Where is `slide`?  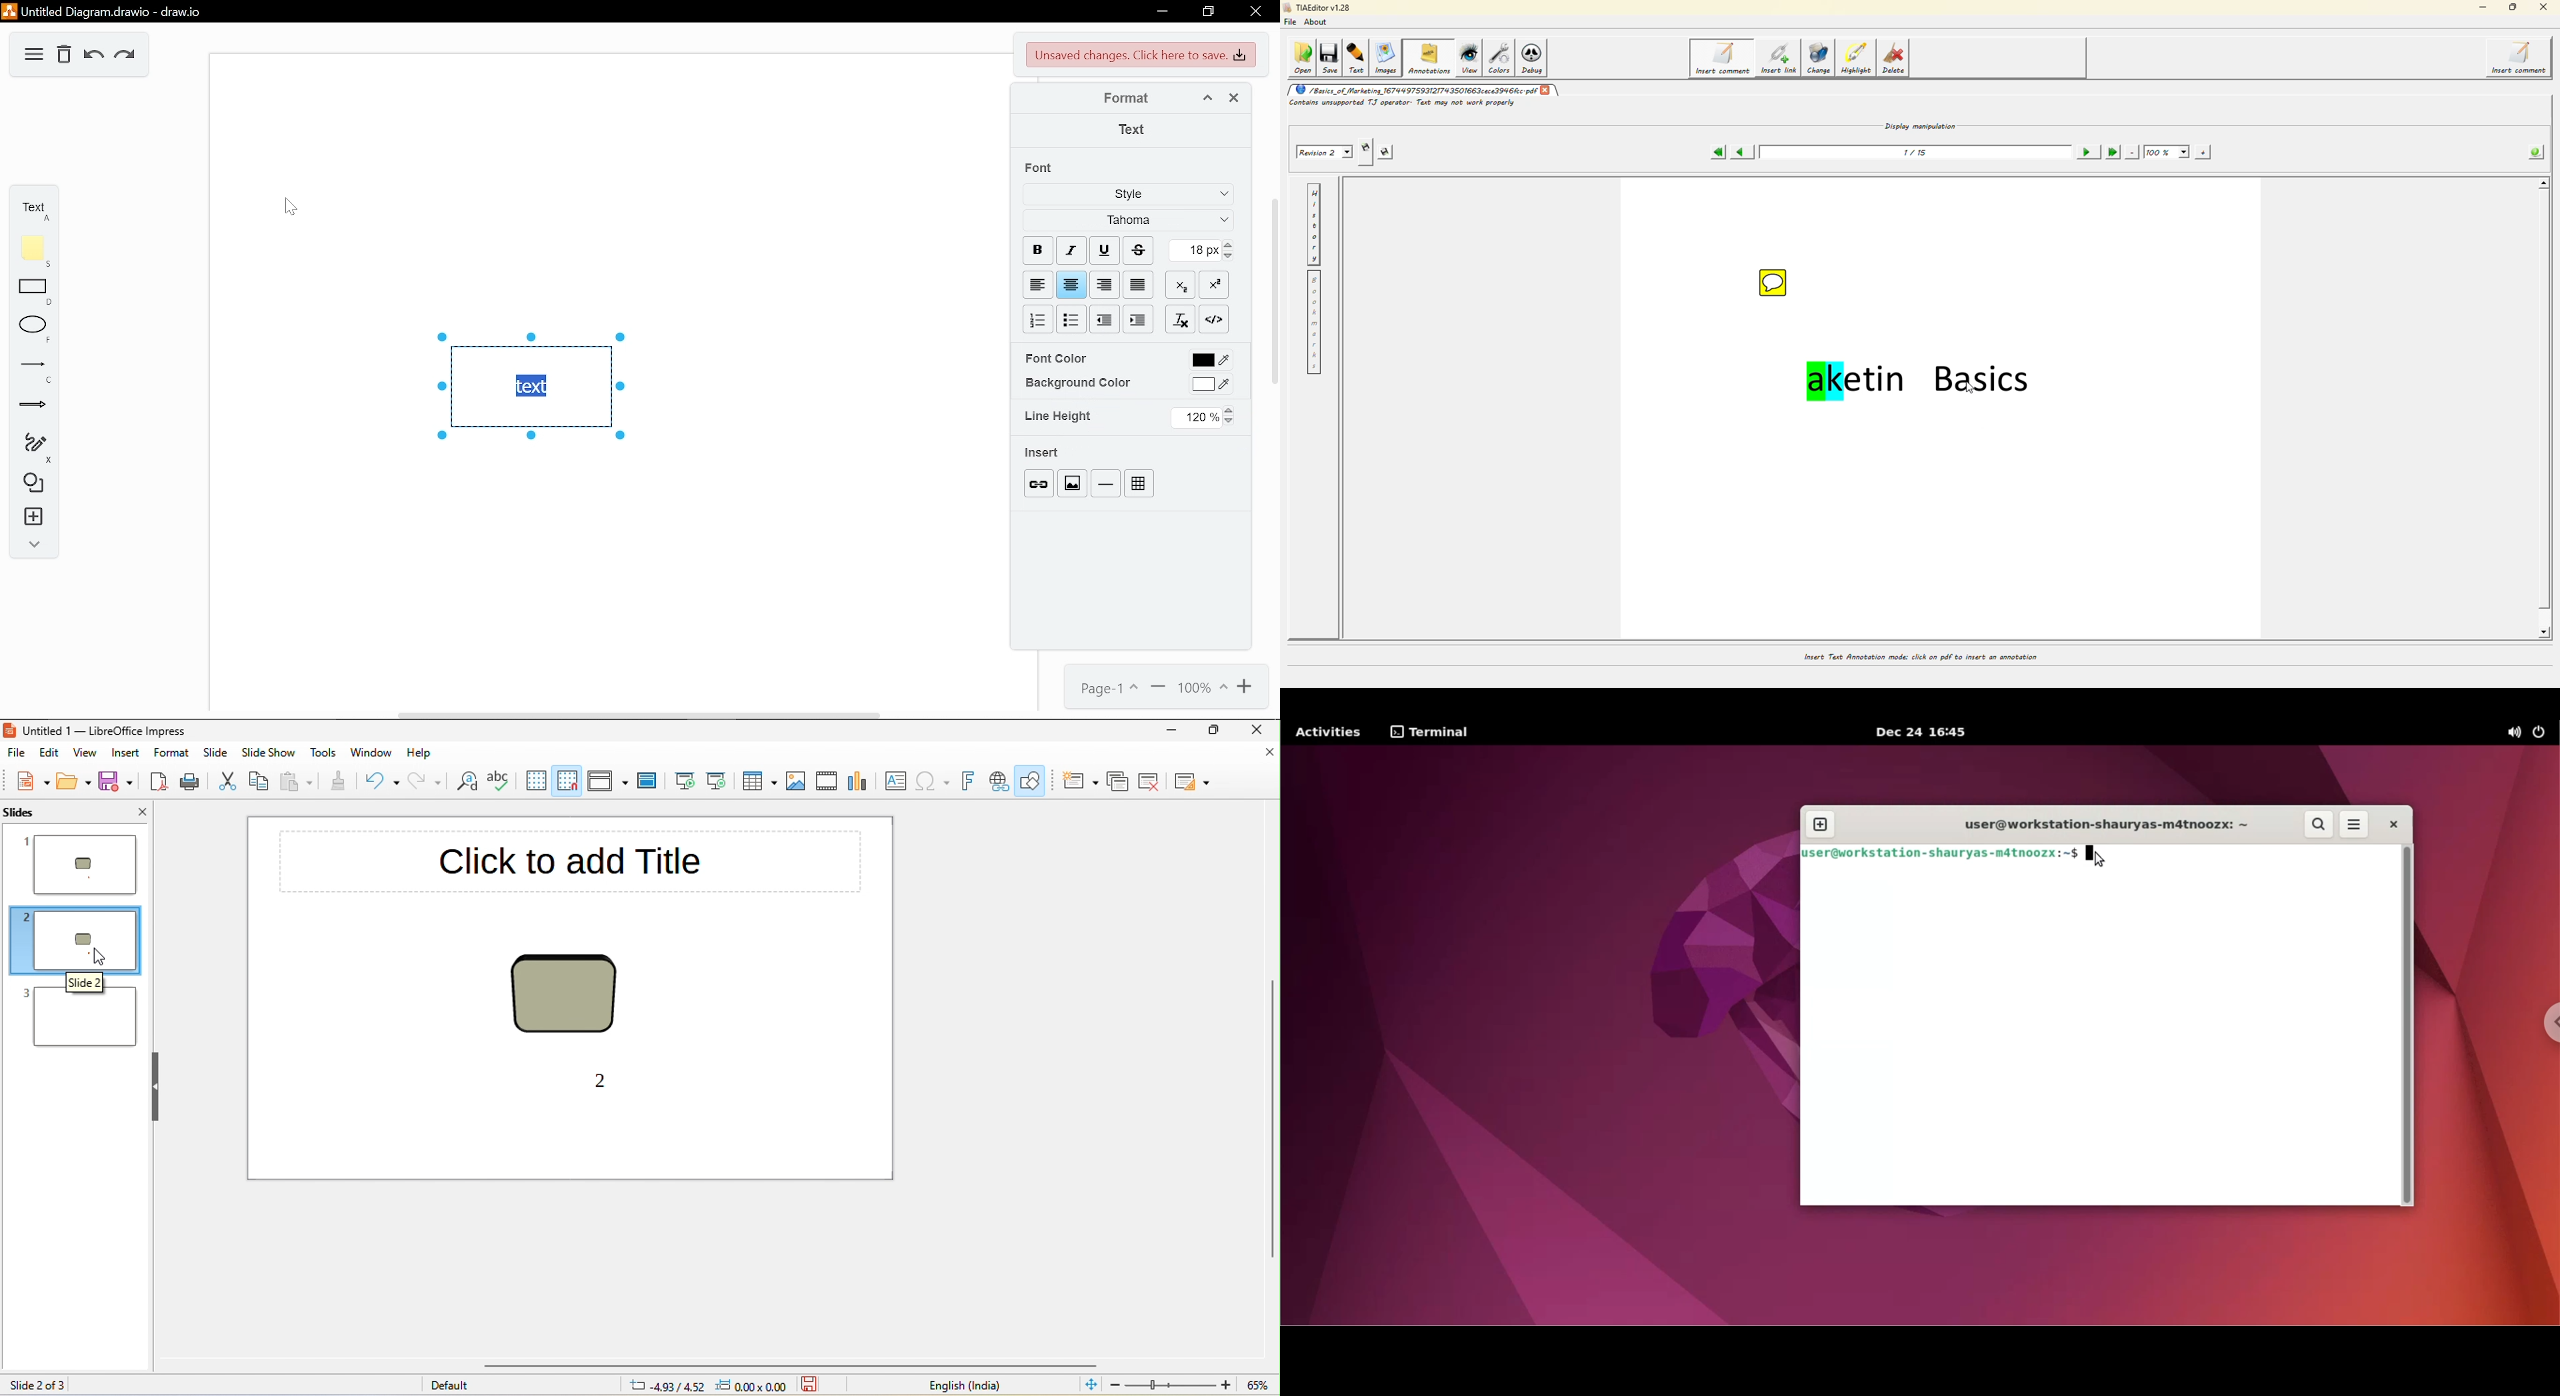 slide is located at coordinates (214, 754).